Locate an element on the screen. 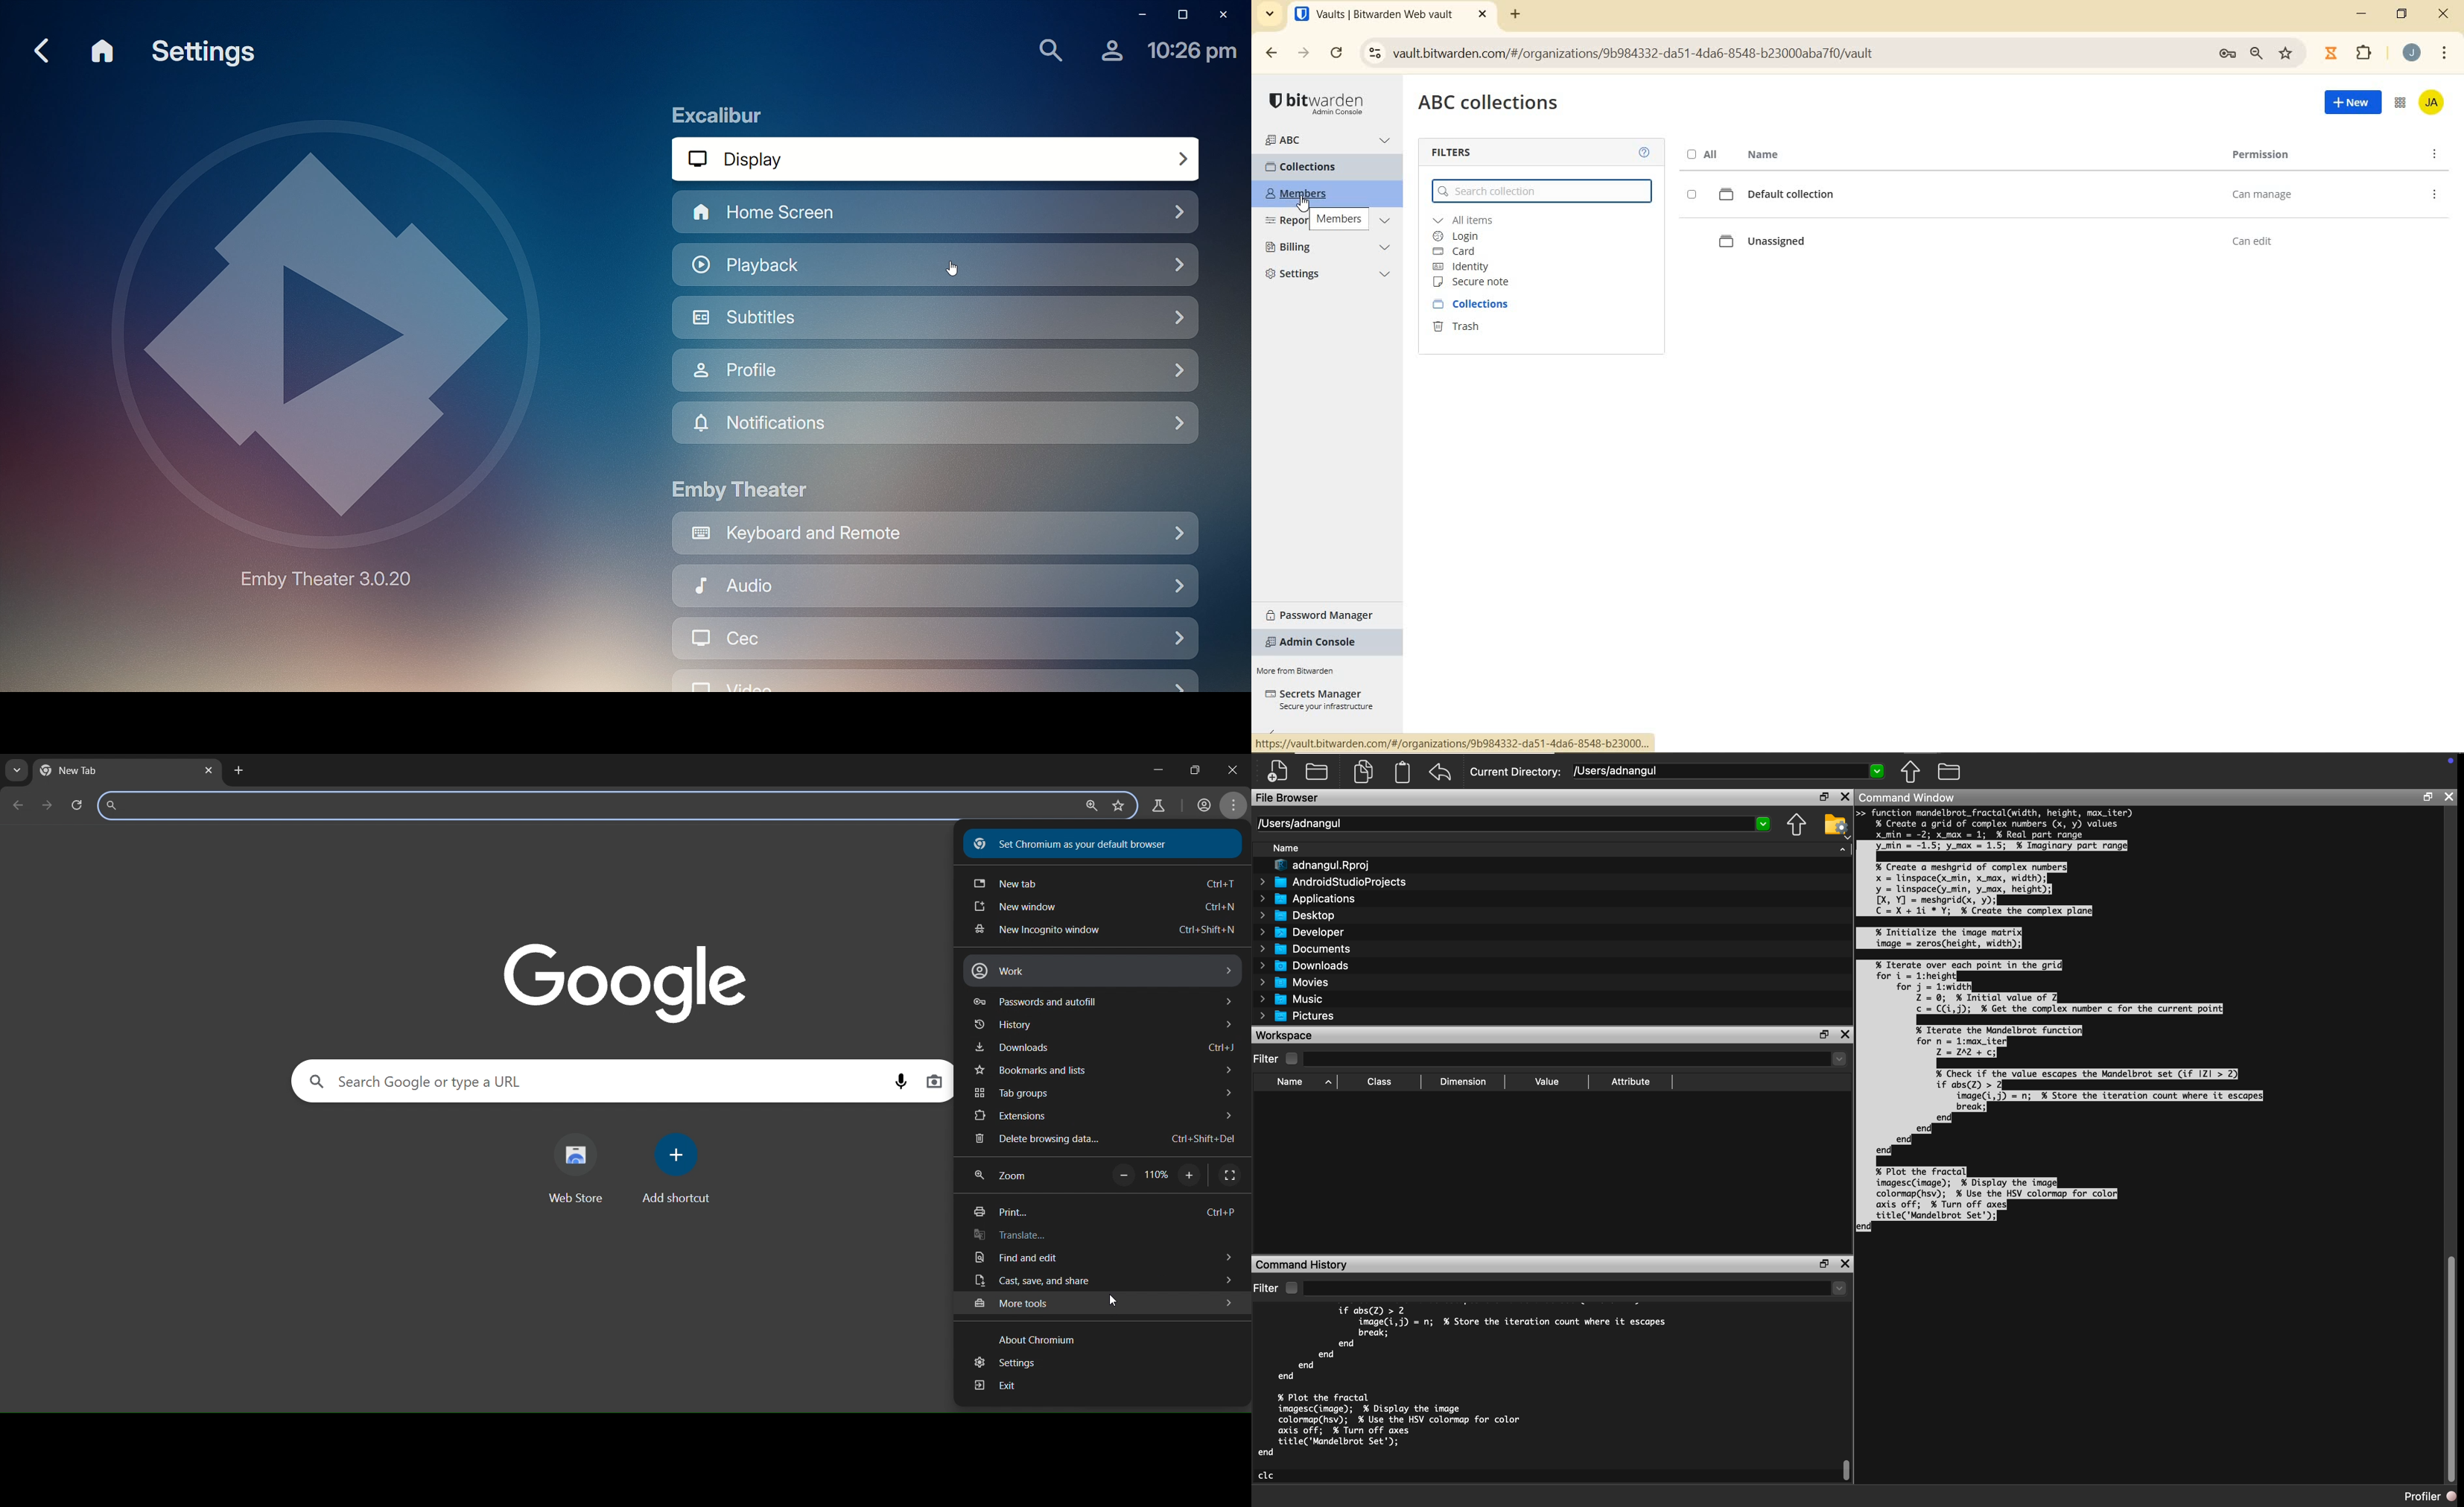  Documents is located at coordinates (1305, 950).